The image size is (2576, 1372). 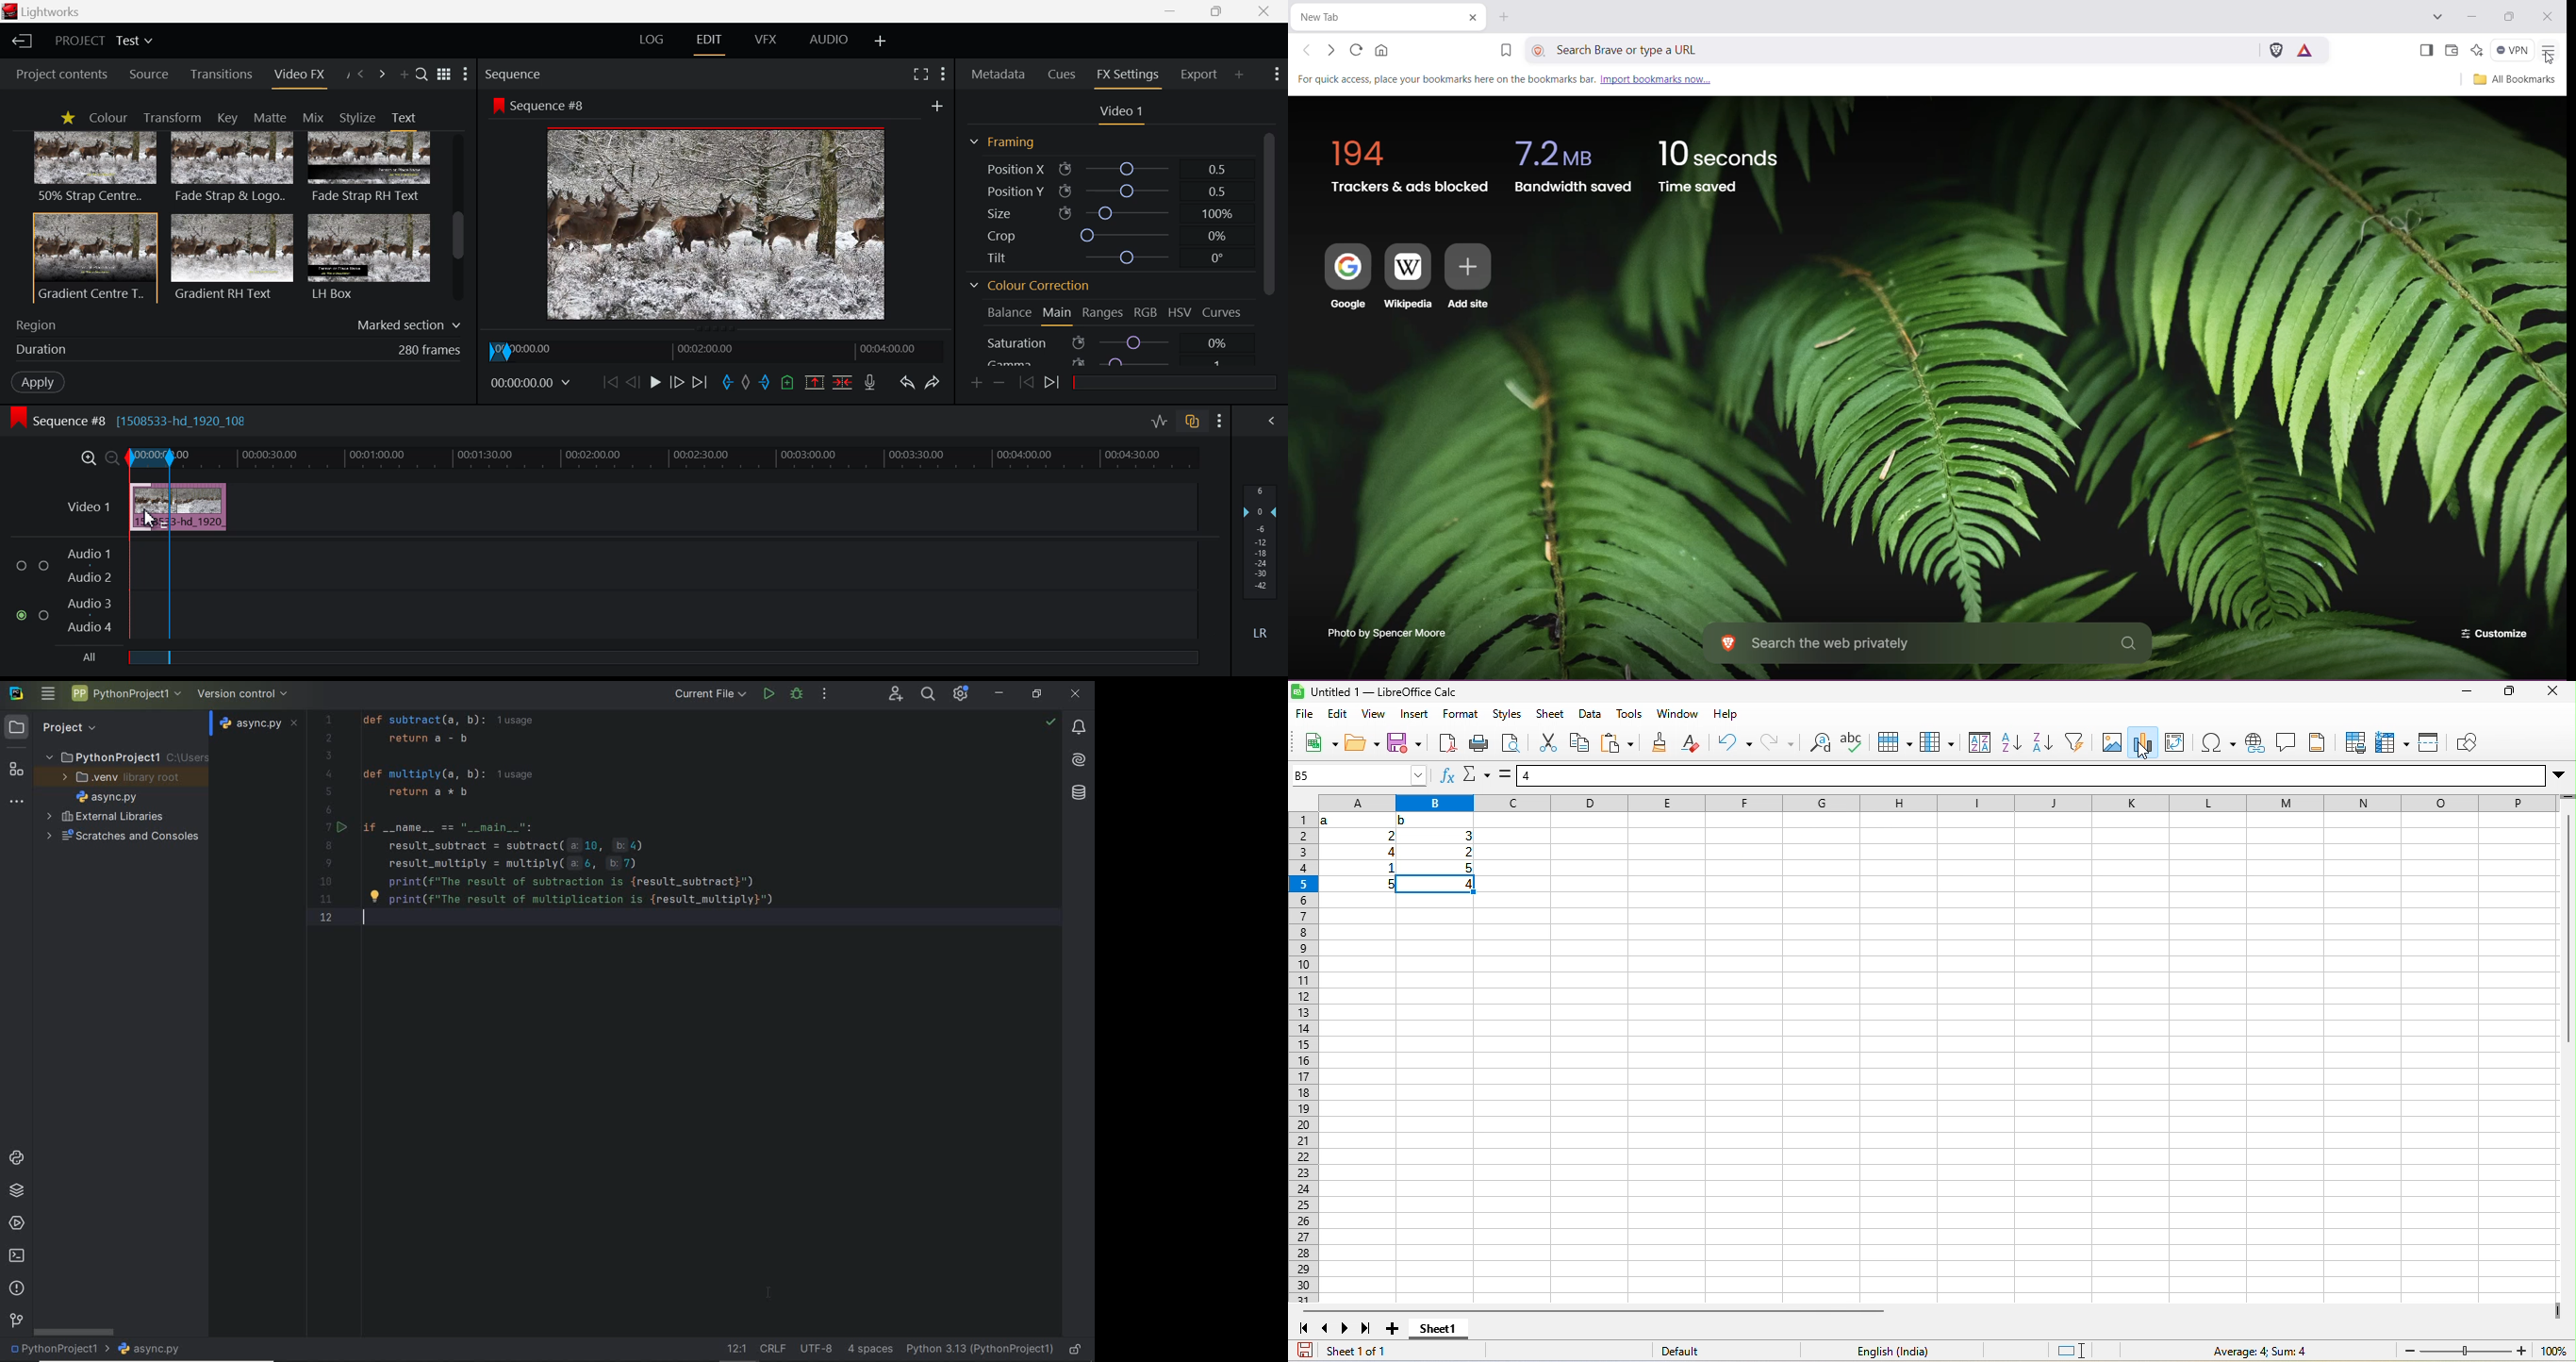 What do you see at coordinates (1467, 852) in the screenshot?
I see `2` at bounding box center [1467, 852].